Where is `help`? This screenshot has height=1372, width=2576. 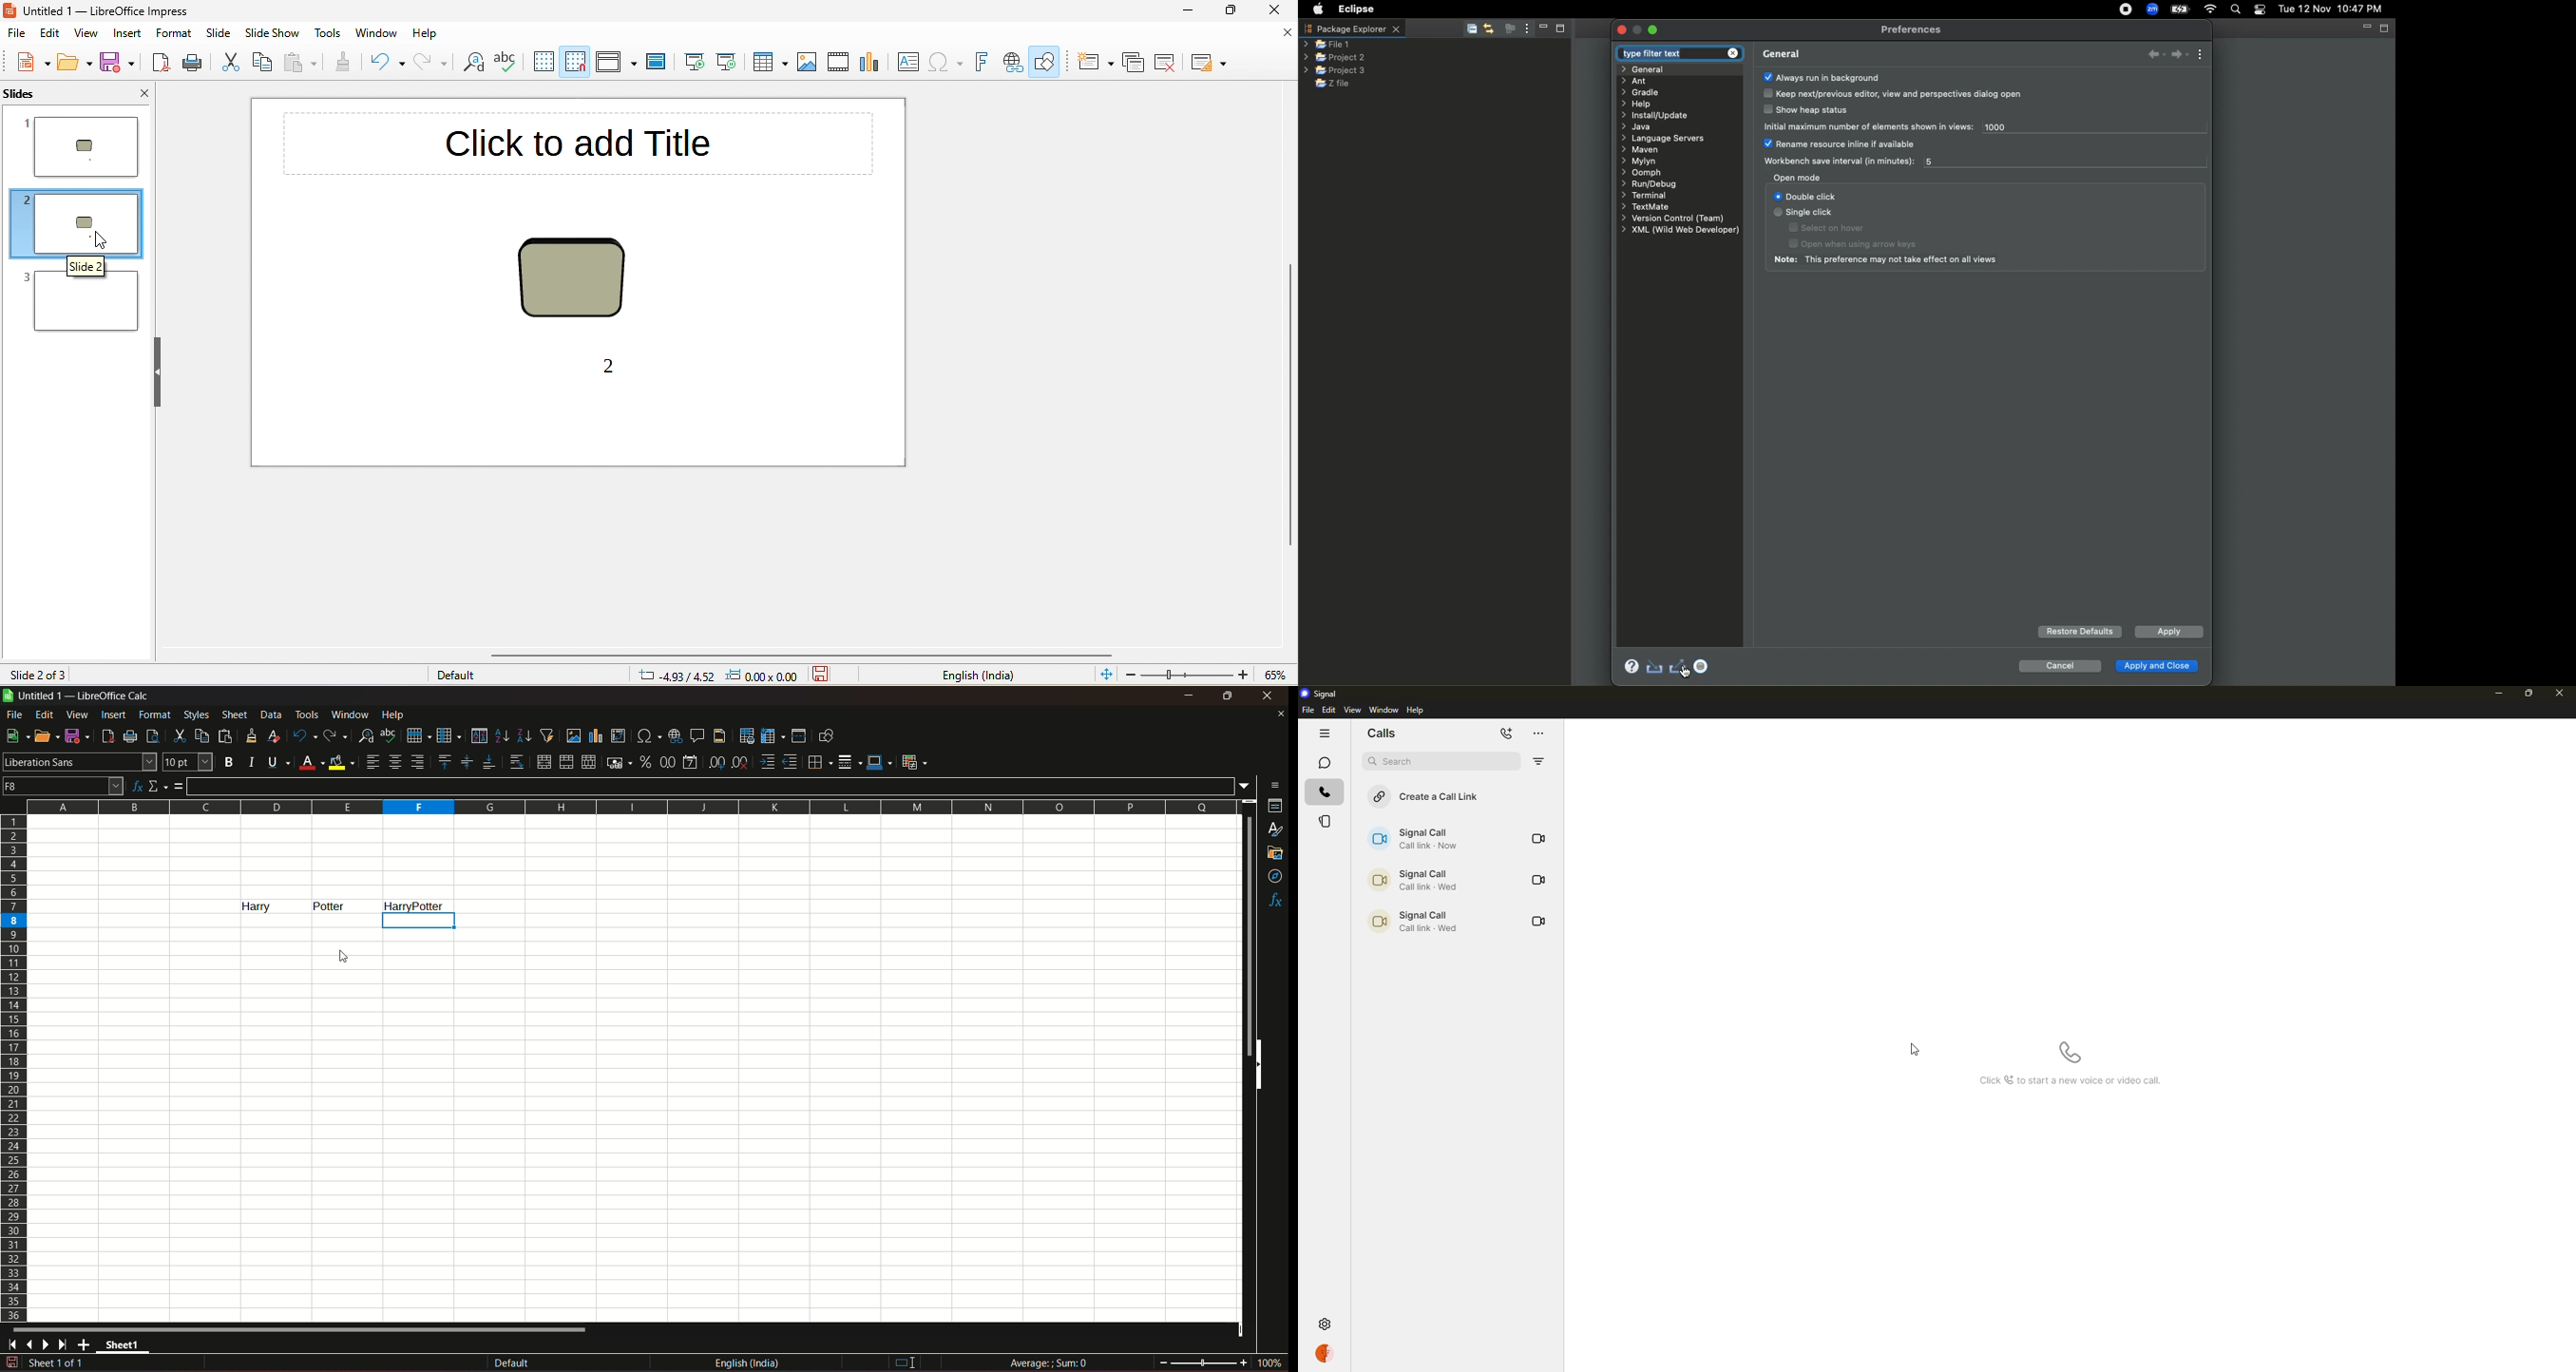
help is located at coordinates (397, 714).